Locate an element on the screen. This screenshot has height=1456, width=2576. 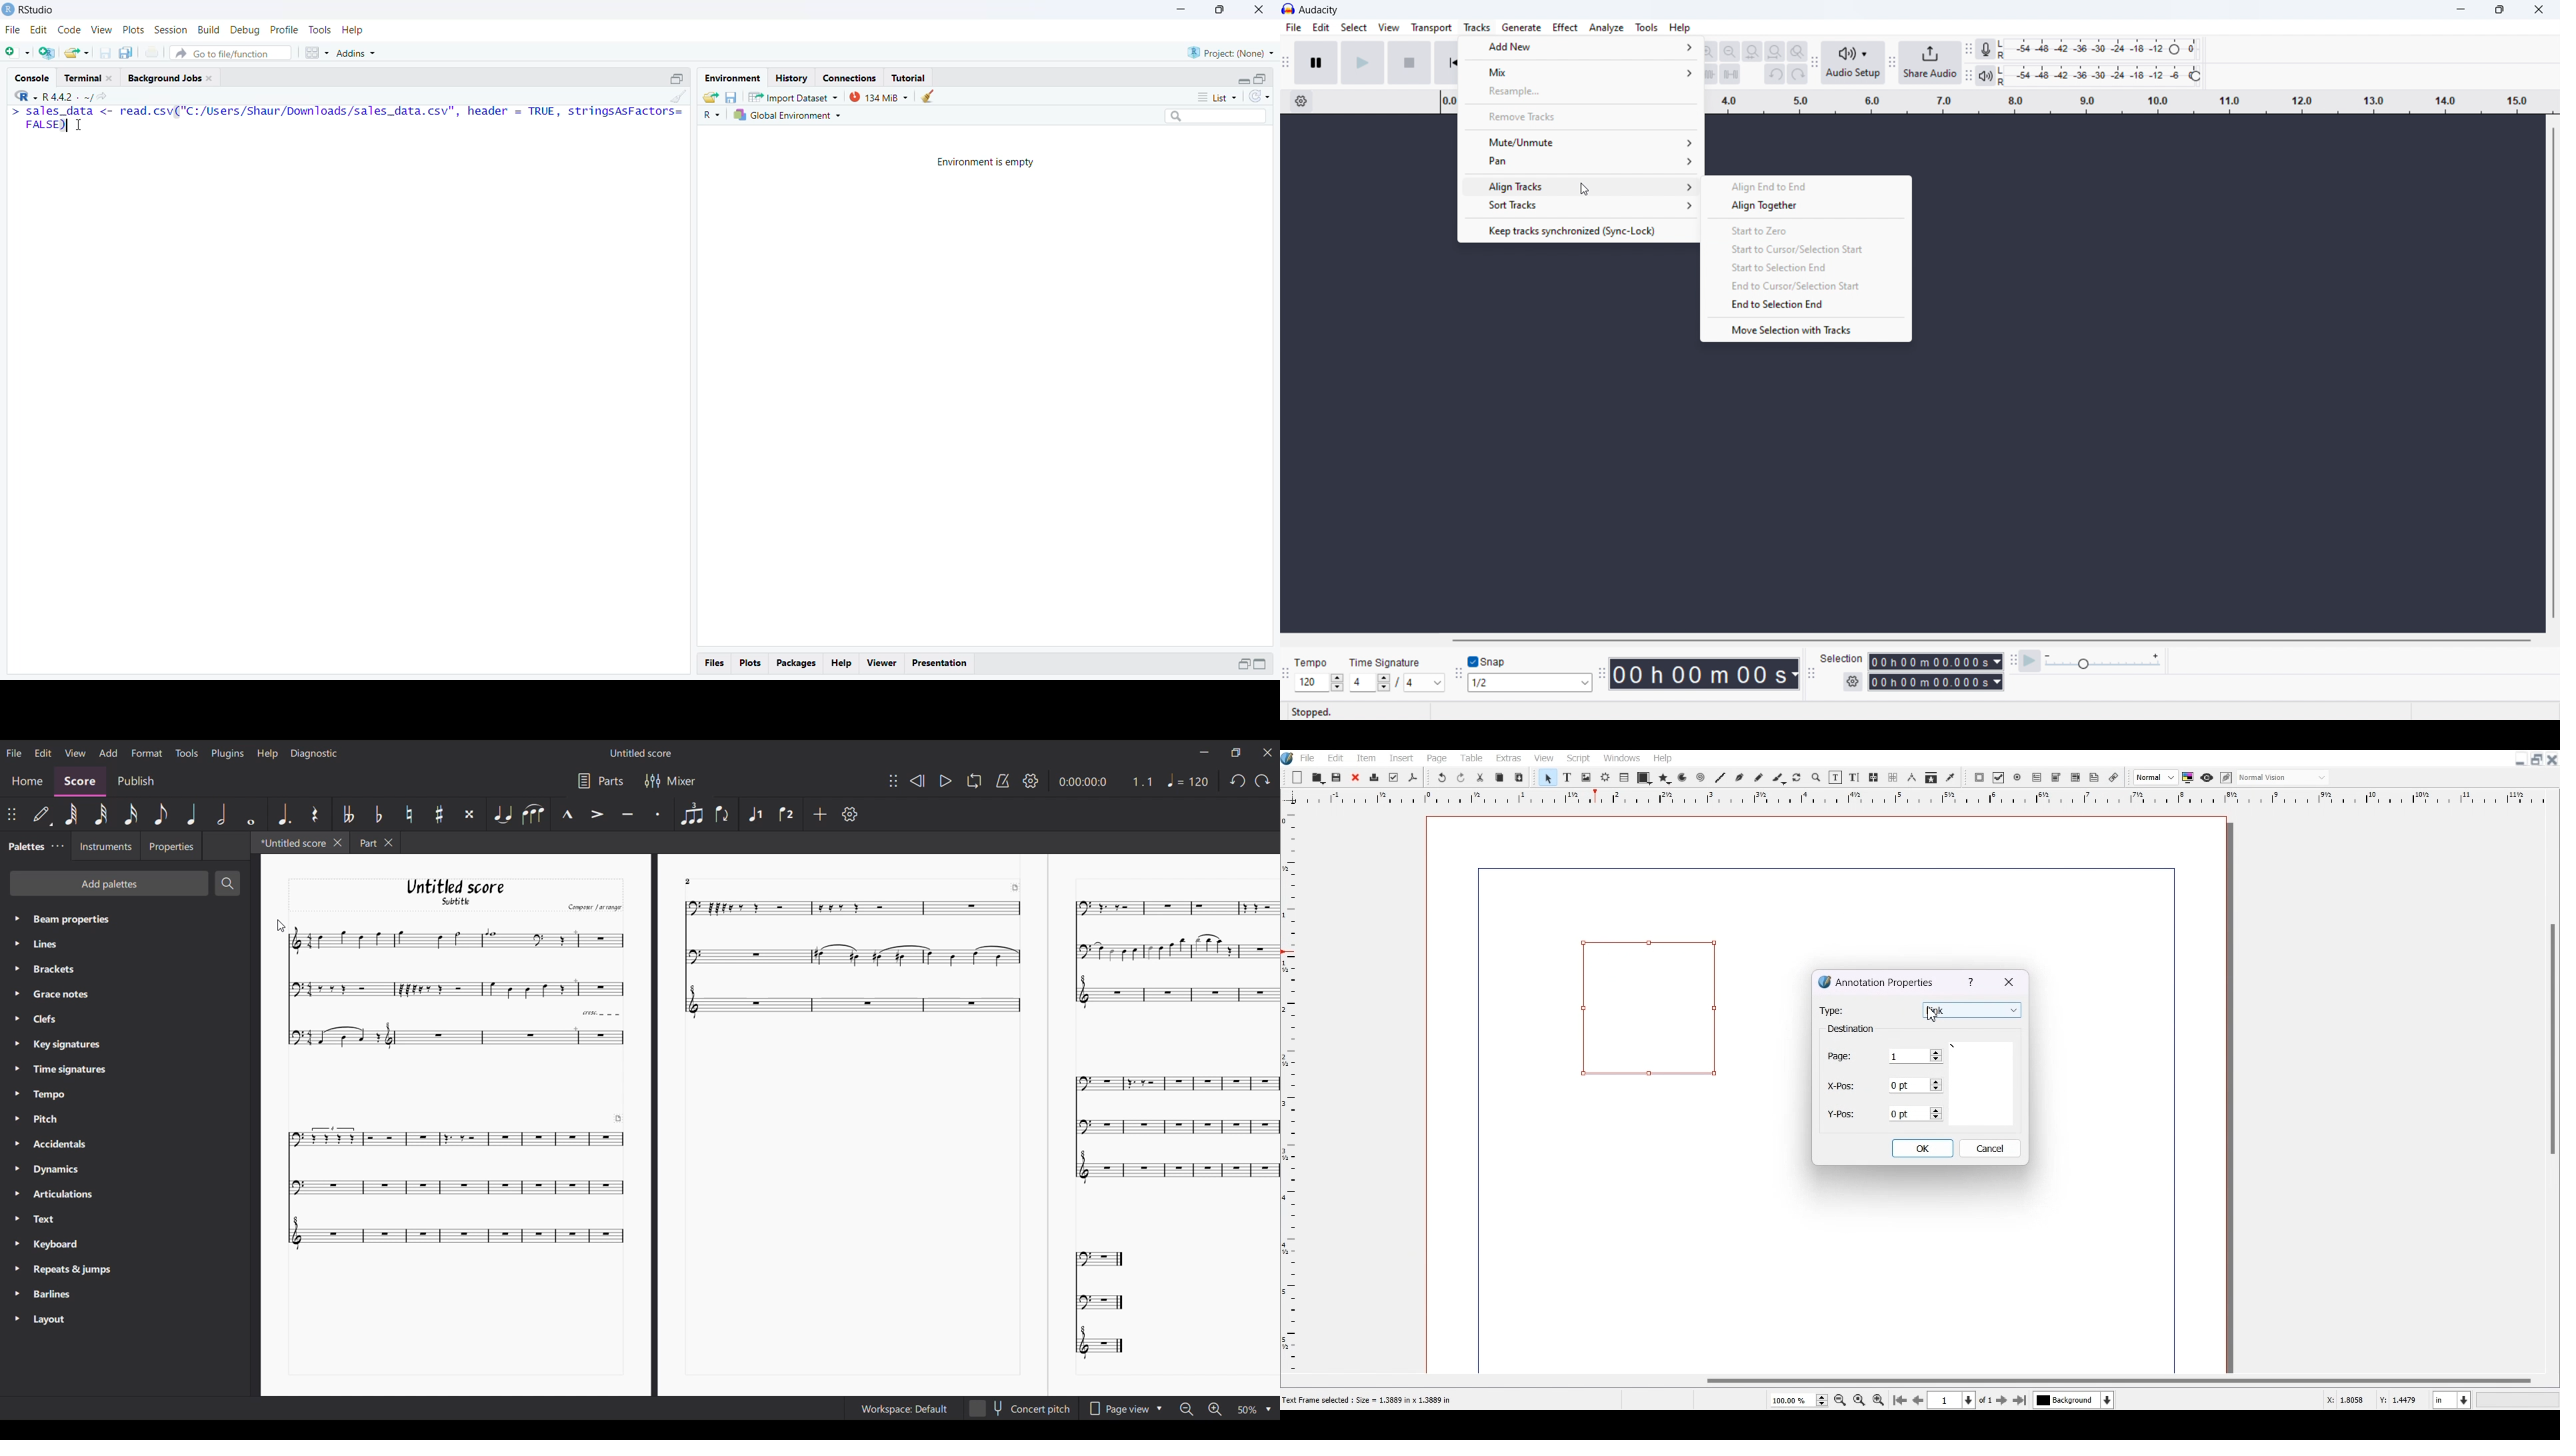
Open is located at coordinates (1319, 777).